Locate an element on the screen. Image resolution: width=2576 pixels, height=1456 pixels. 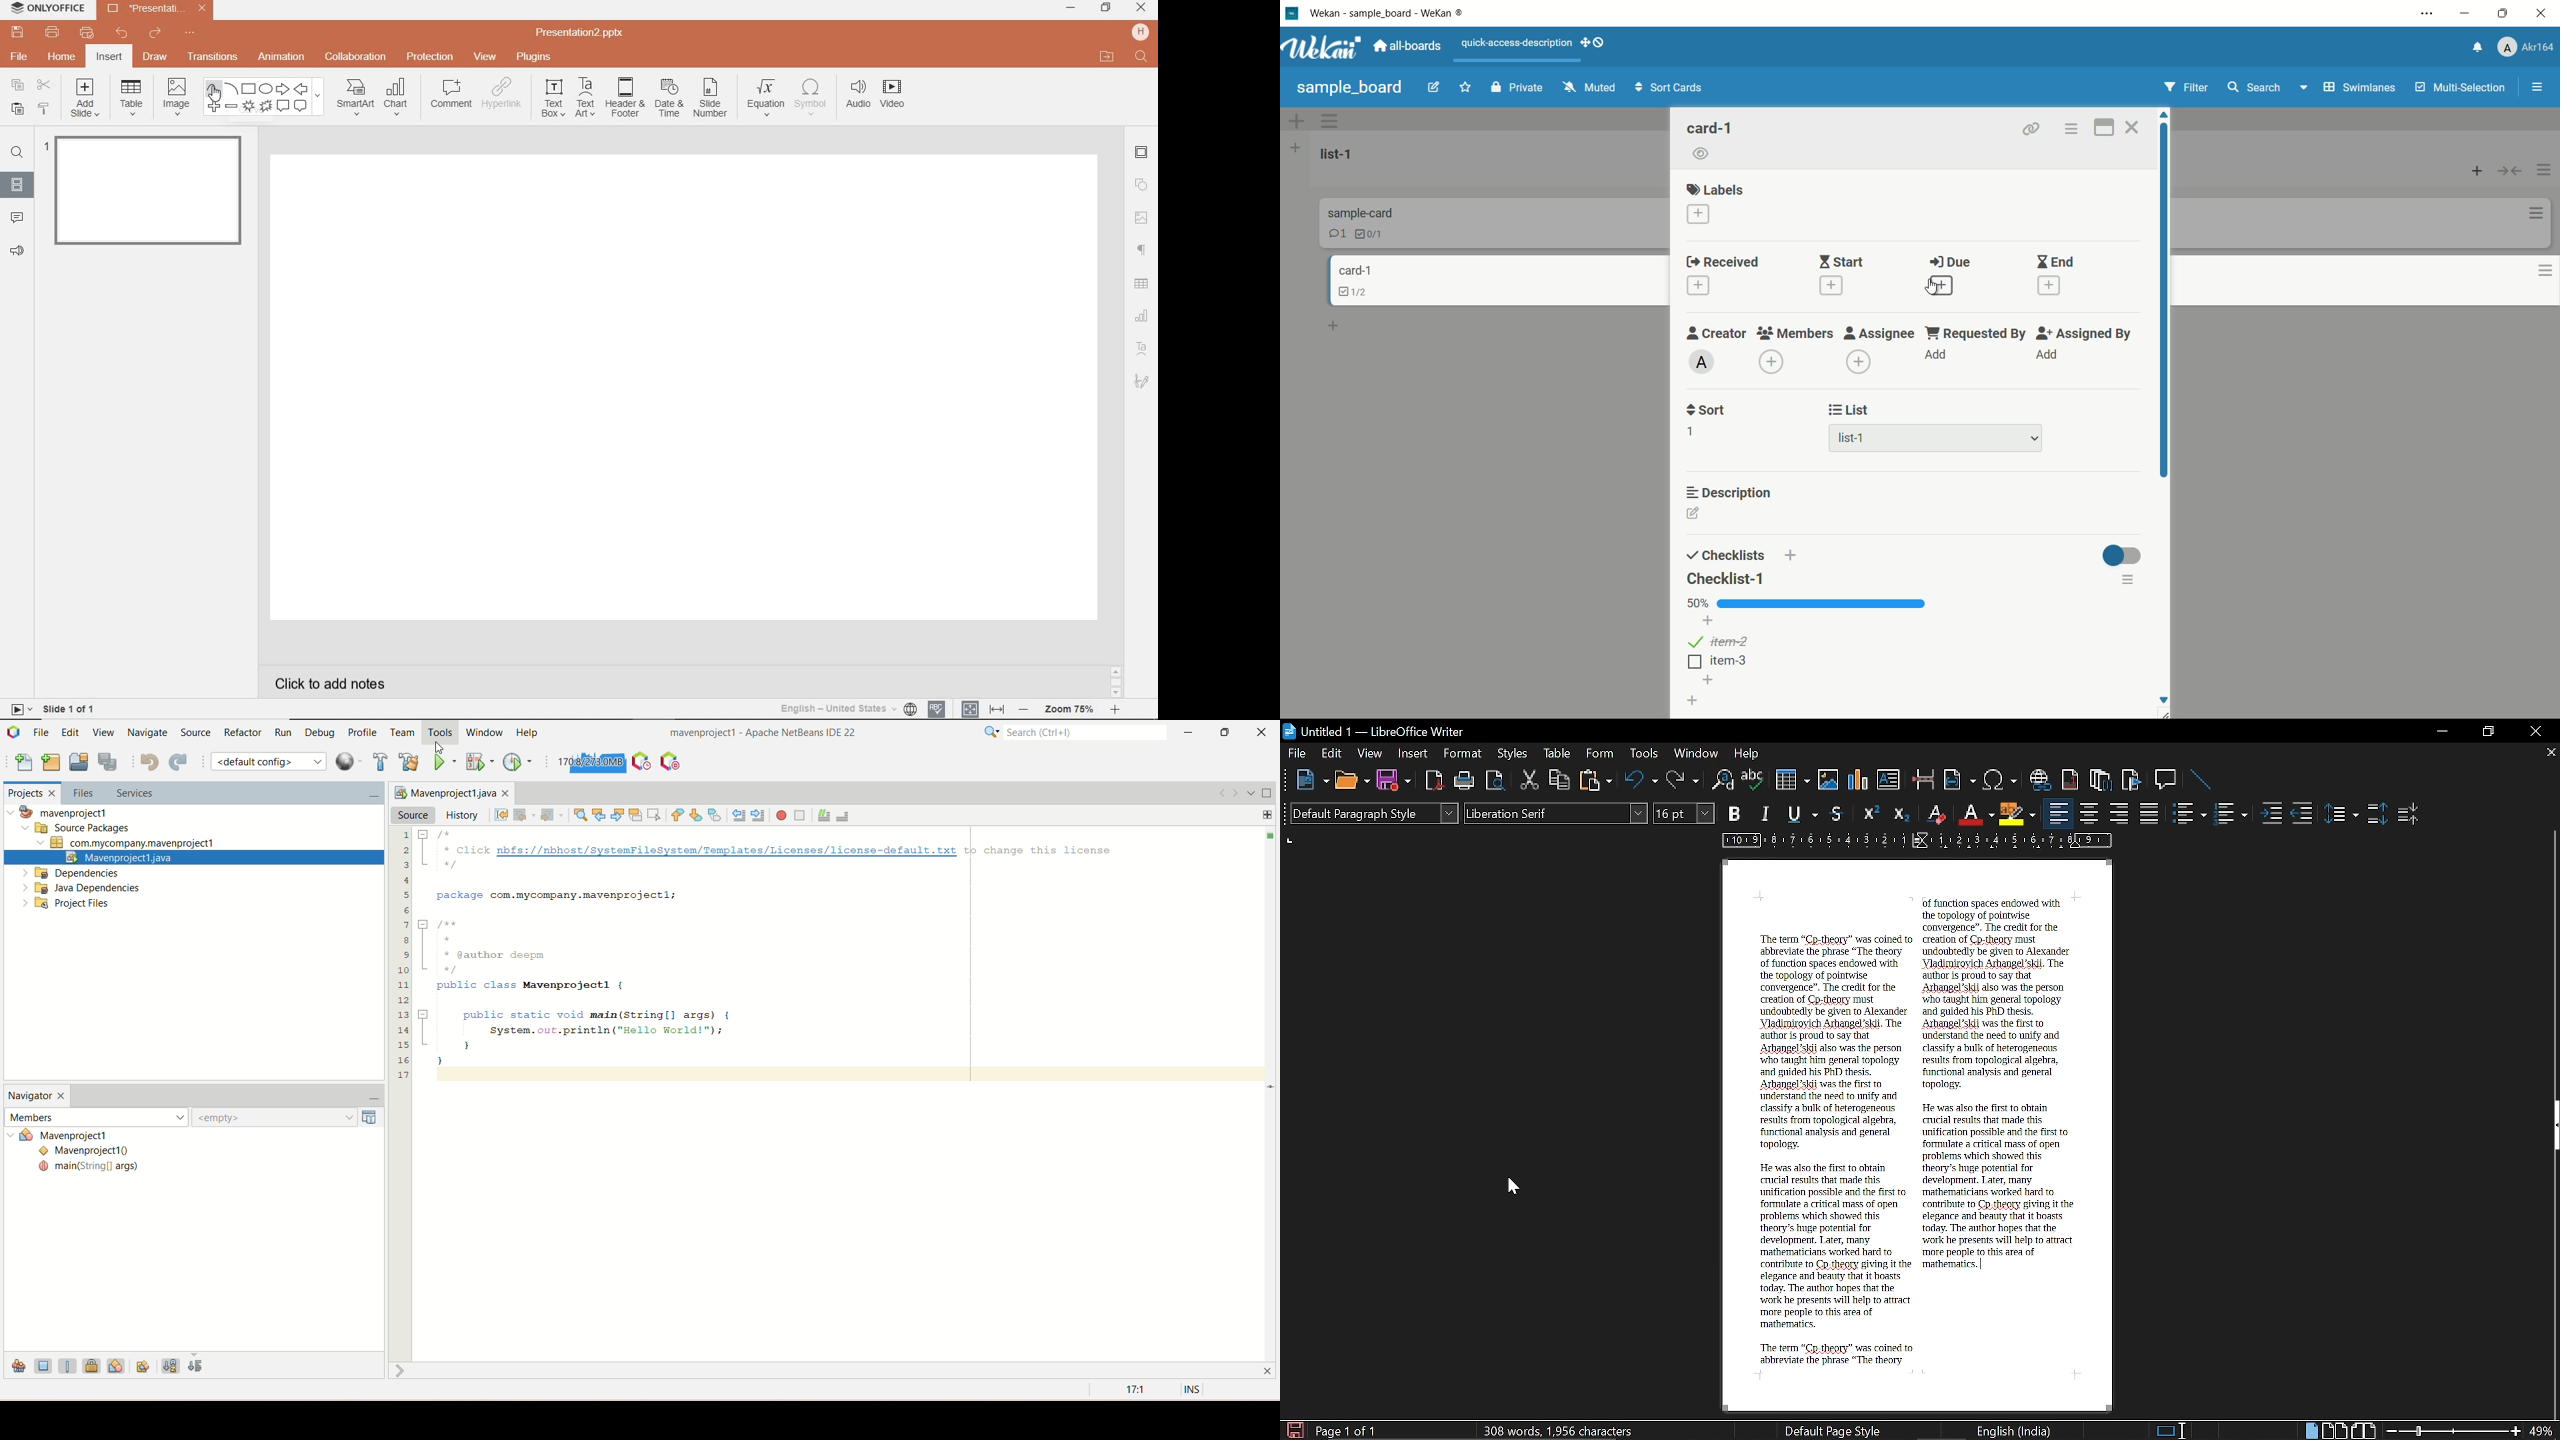
FILE  is located at coordinates (21, 58).